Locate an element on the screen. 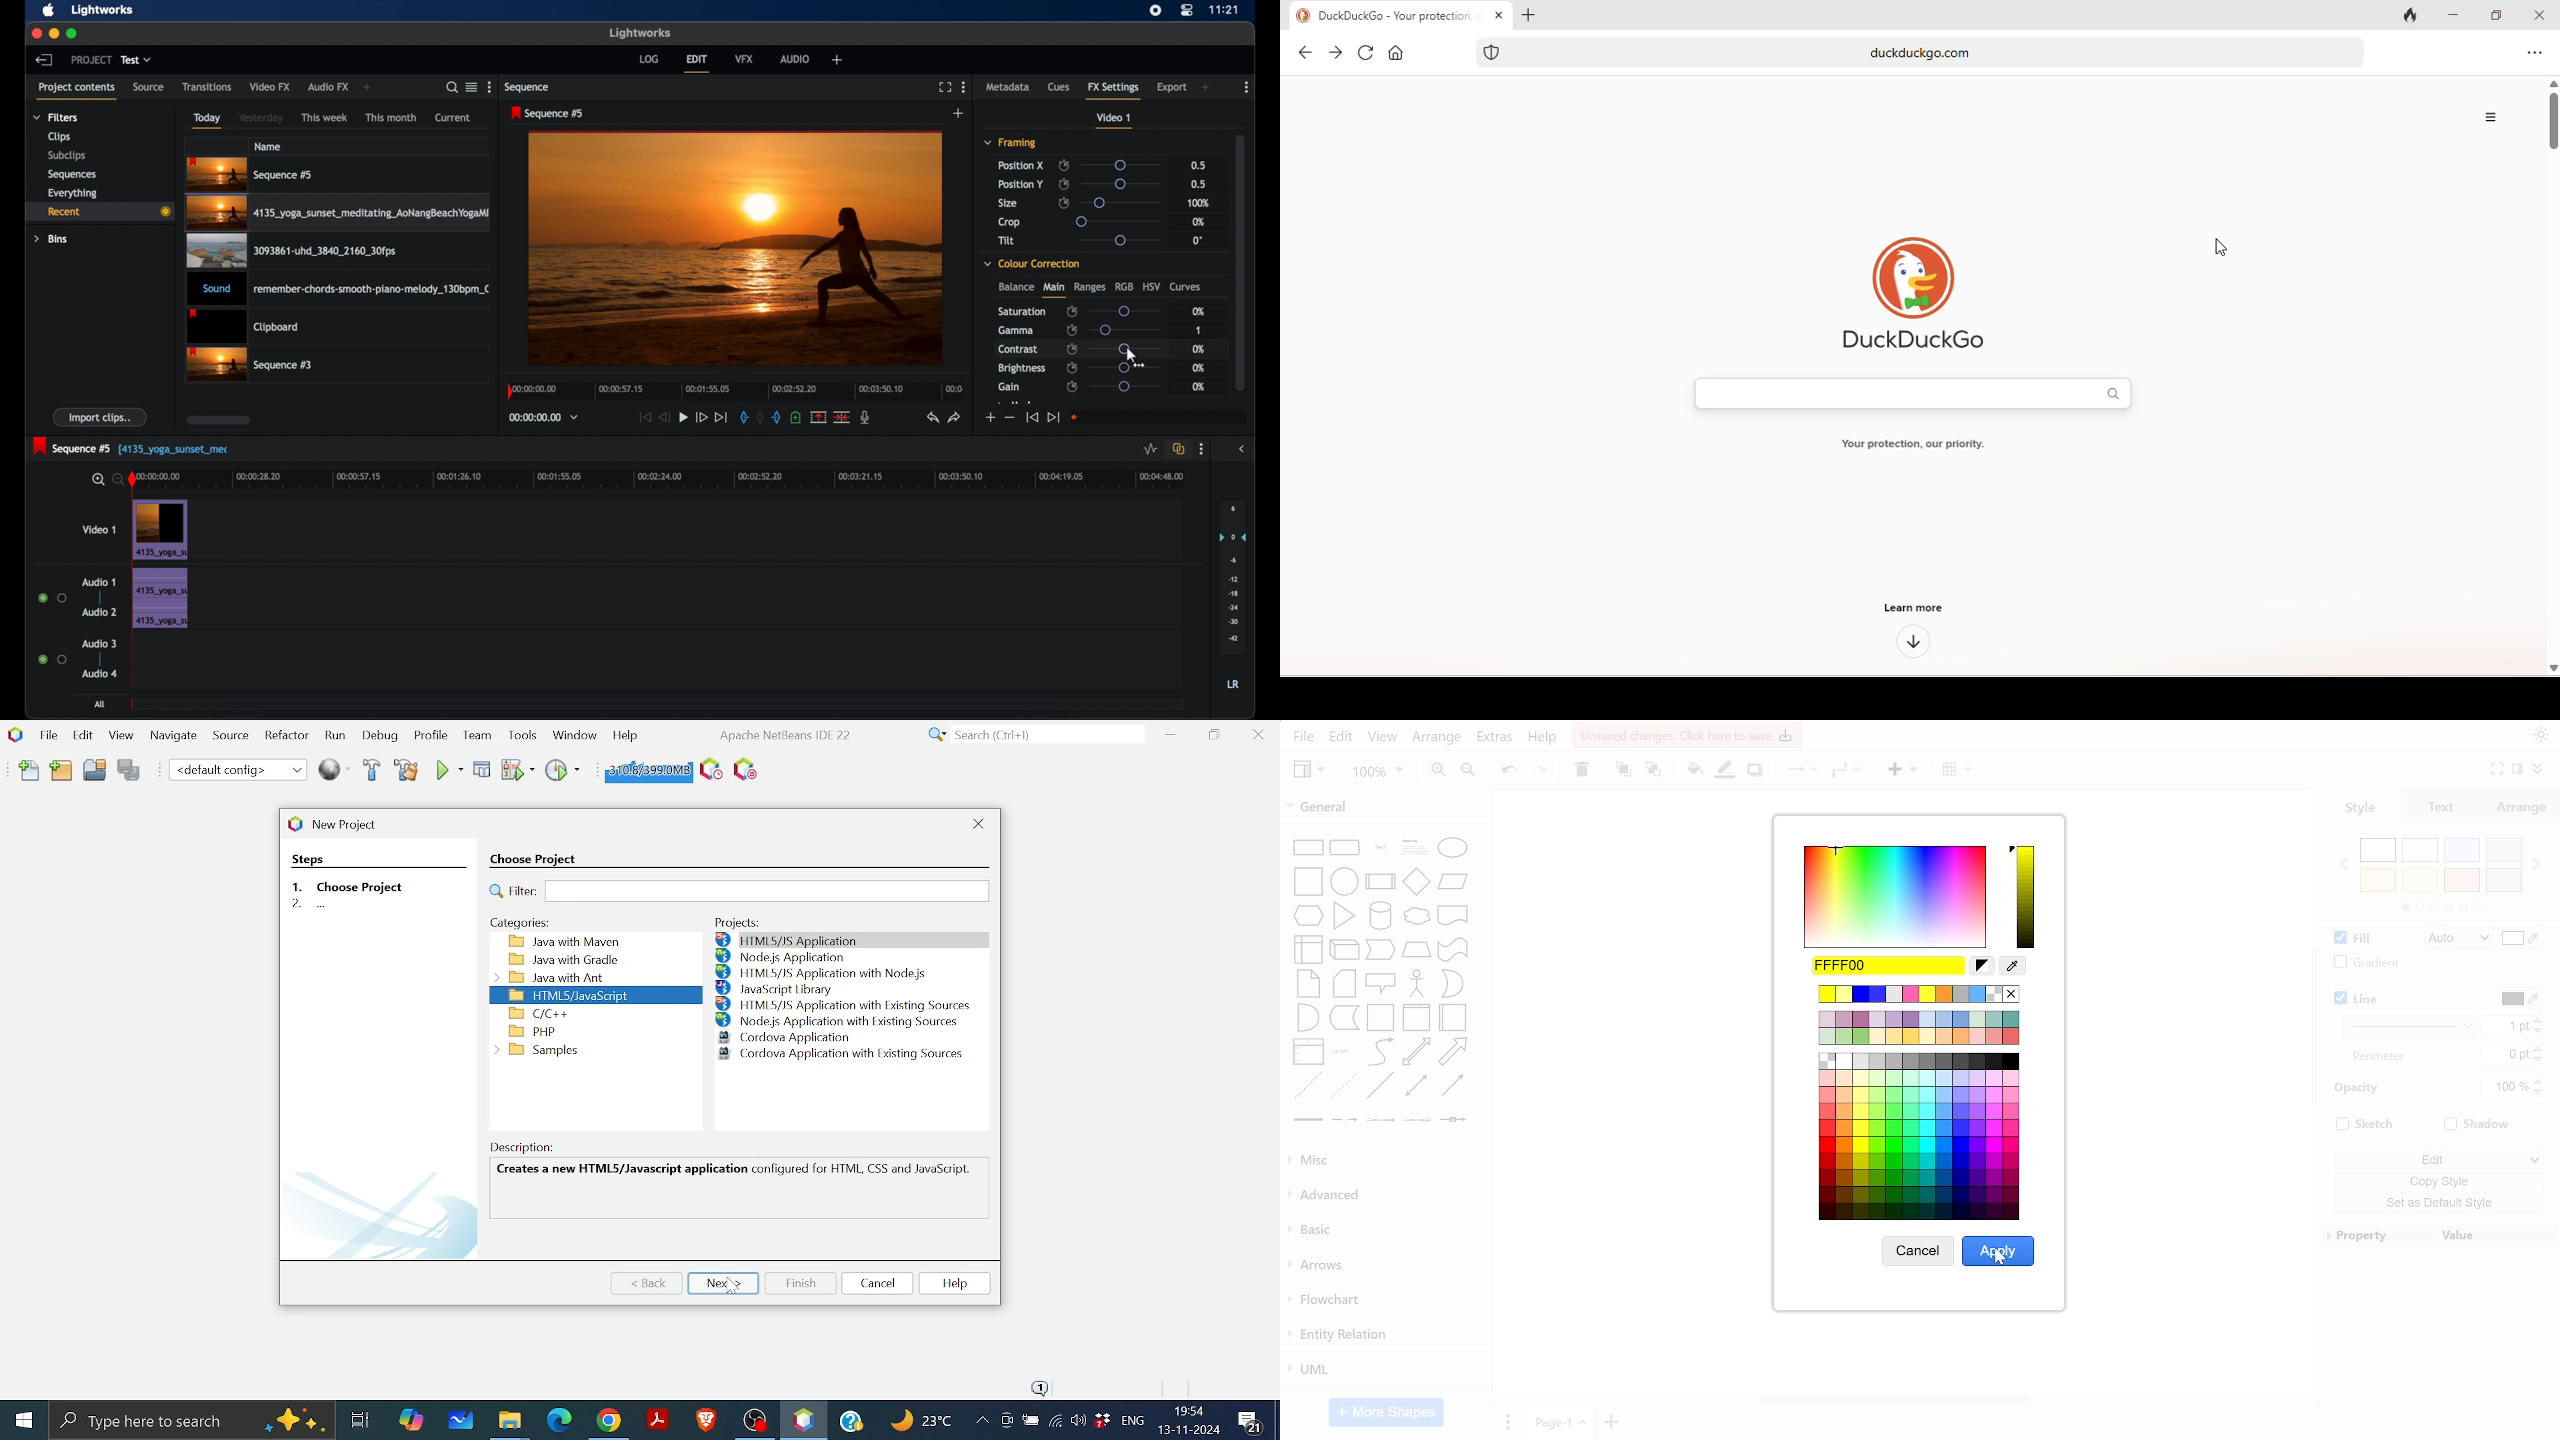 The width and height of the screenshot is (2576, 1456). Save all is located at coordinates (129, 771).